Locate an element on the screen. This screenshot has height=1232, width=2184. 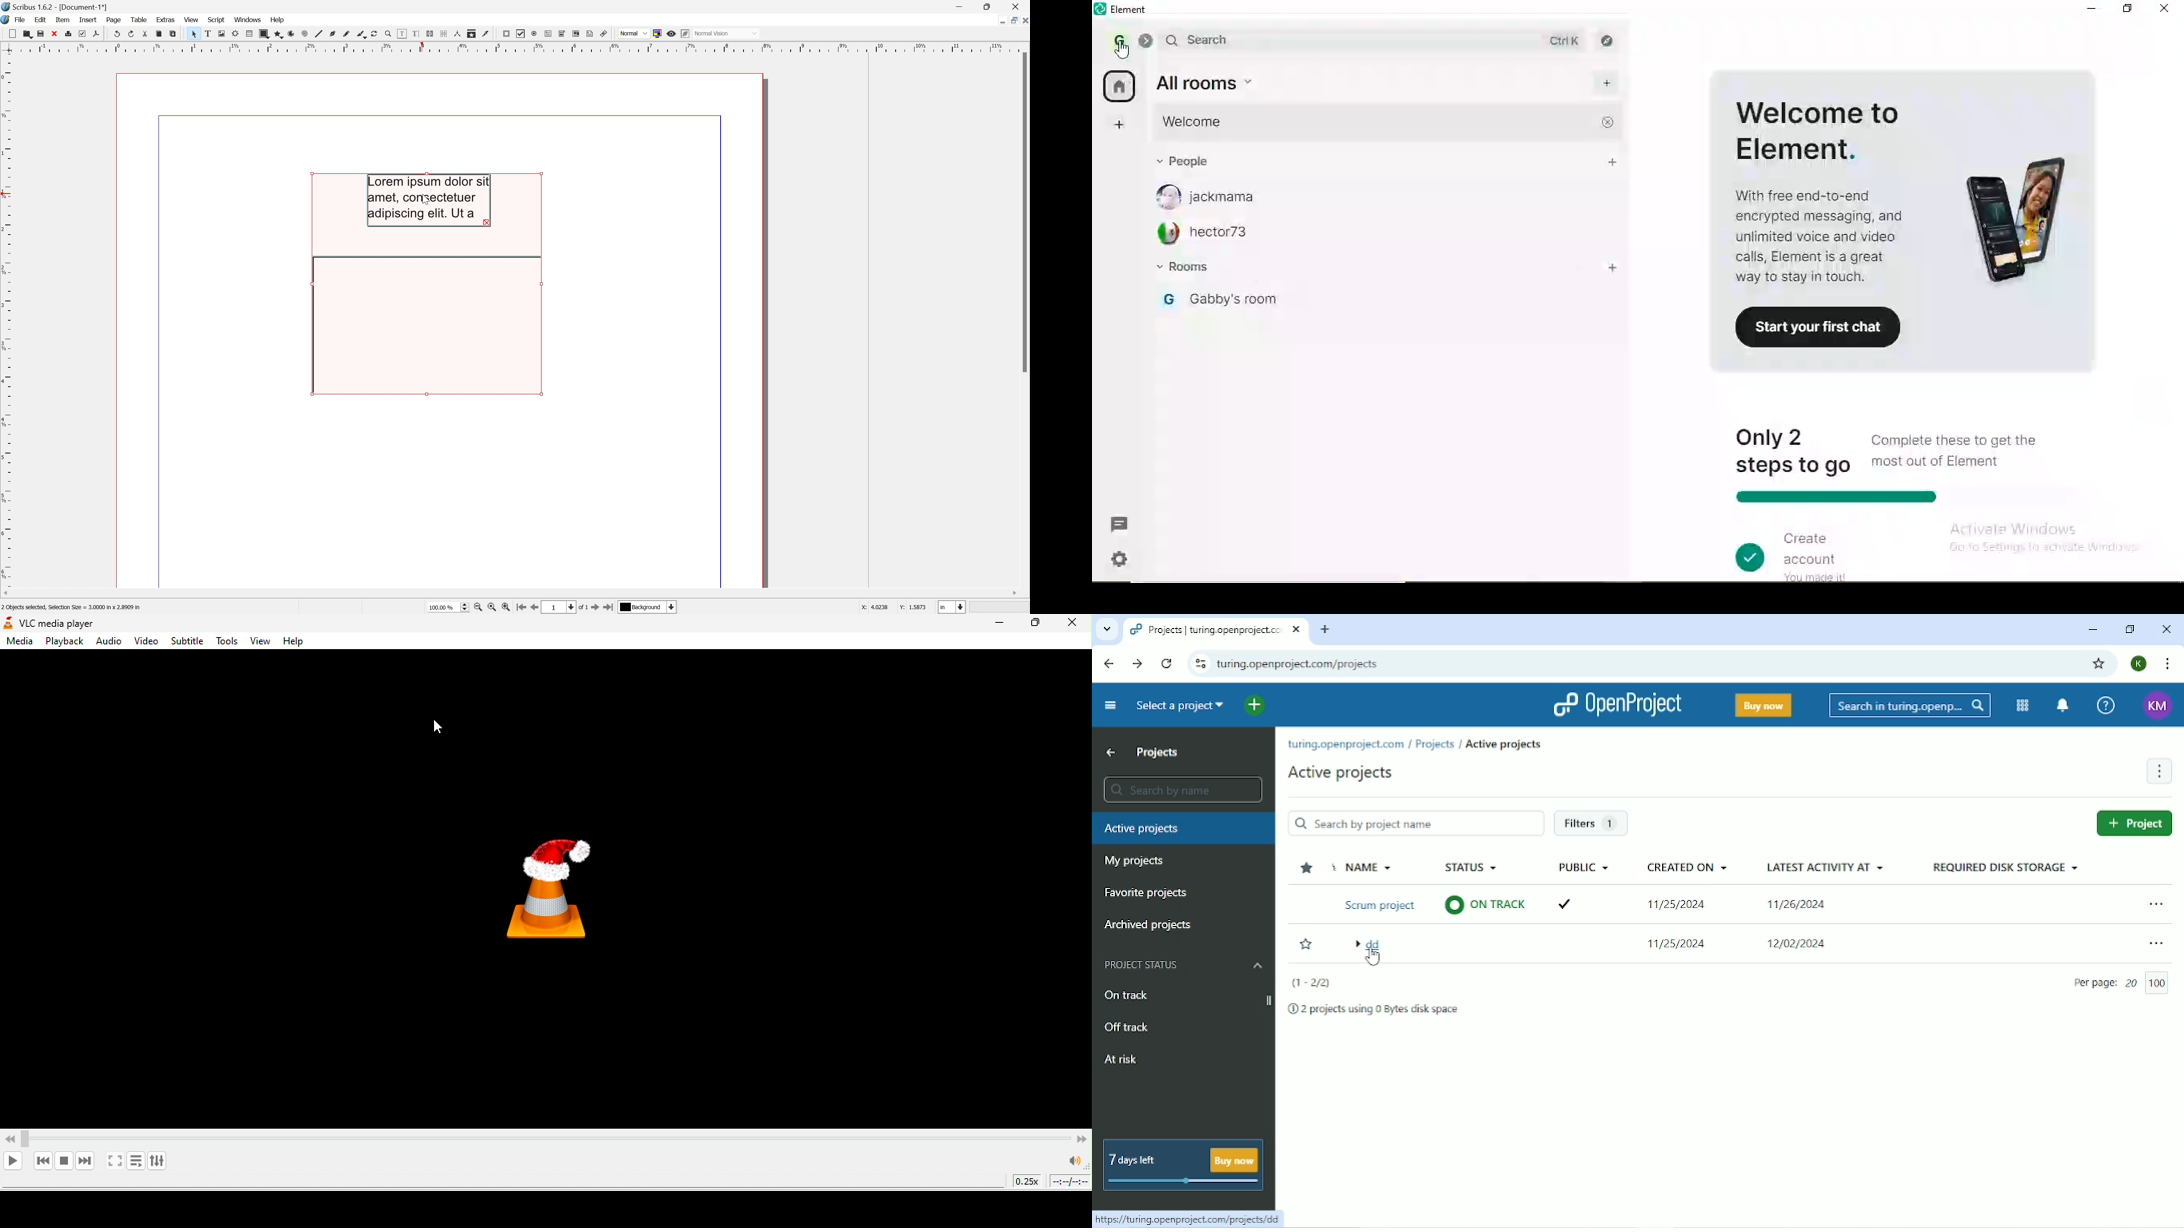
Cut is located at coordinates (145, 33).